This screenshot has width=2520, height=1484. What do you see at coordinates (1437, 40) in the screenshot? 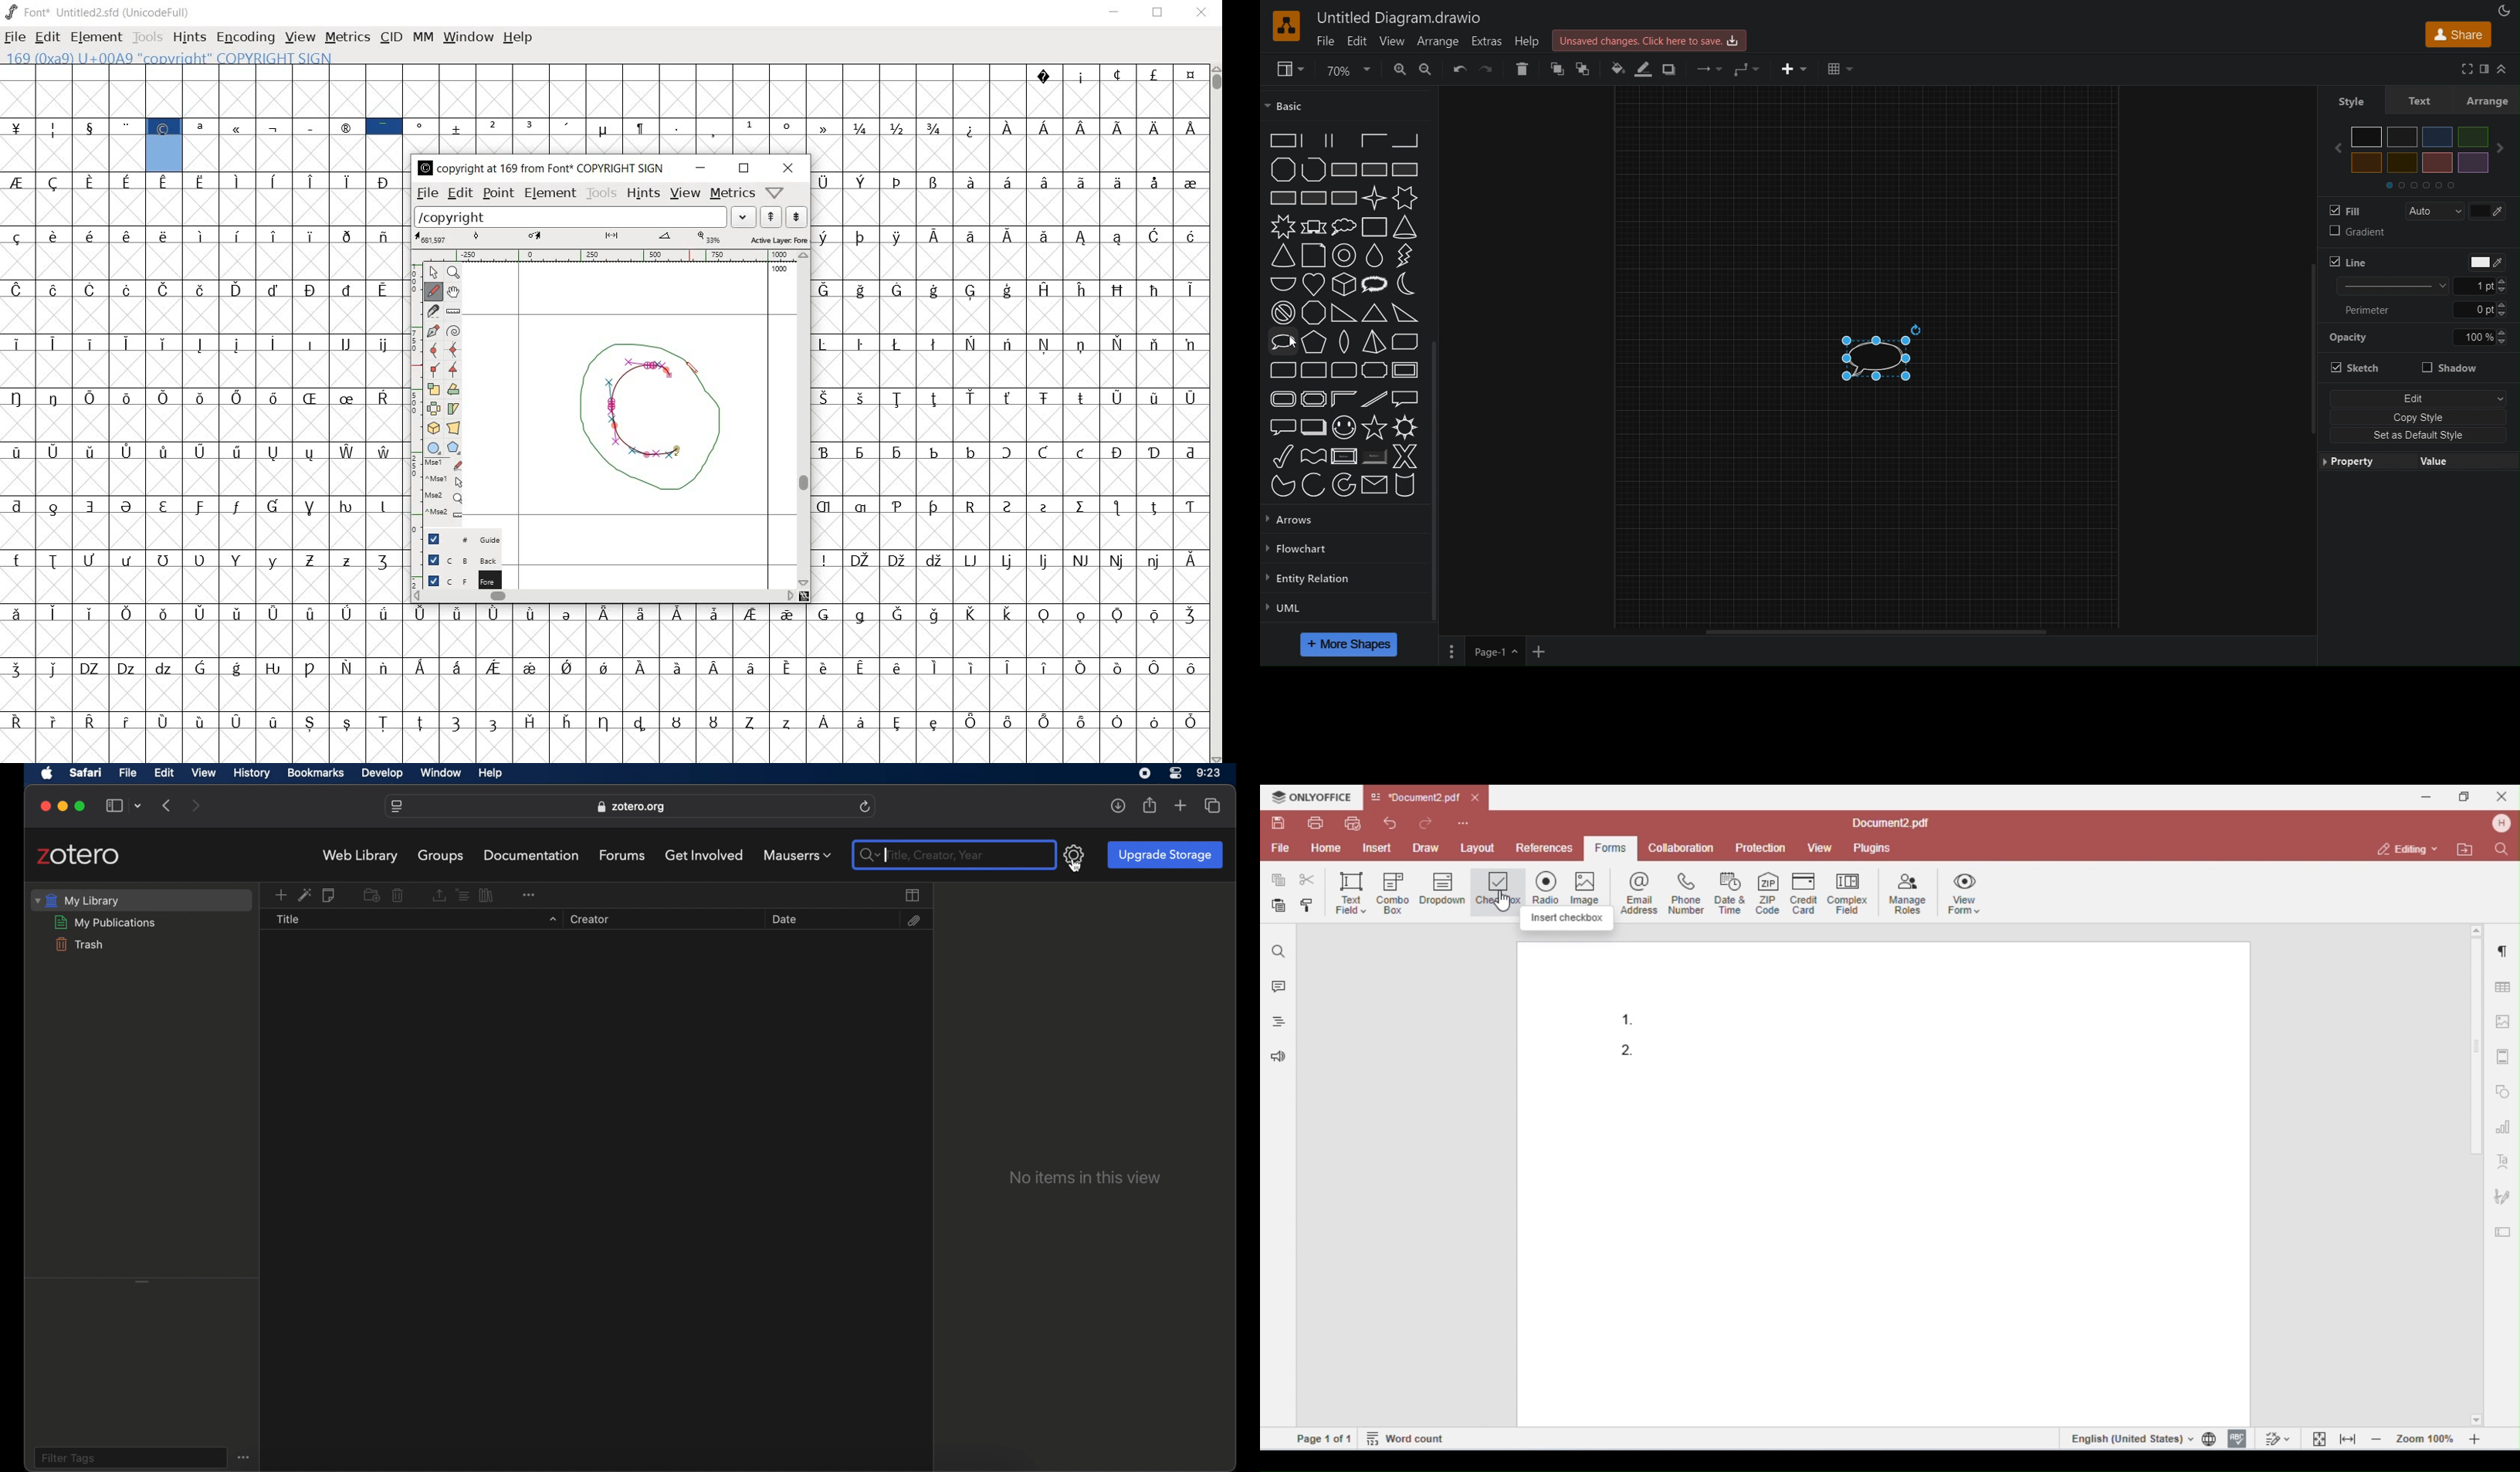
I see `Arrange` at bounding box center [1437, 40].